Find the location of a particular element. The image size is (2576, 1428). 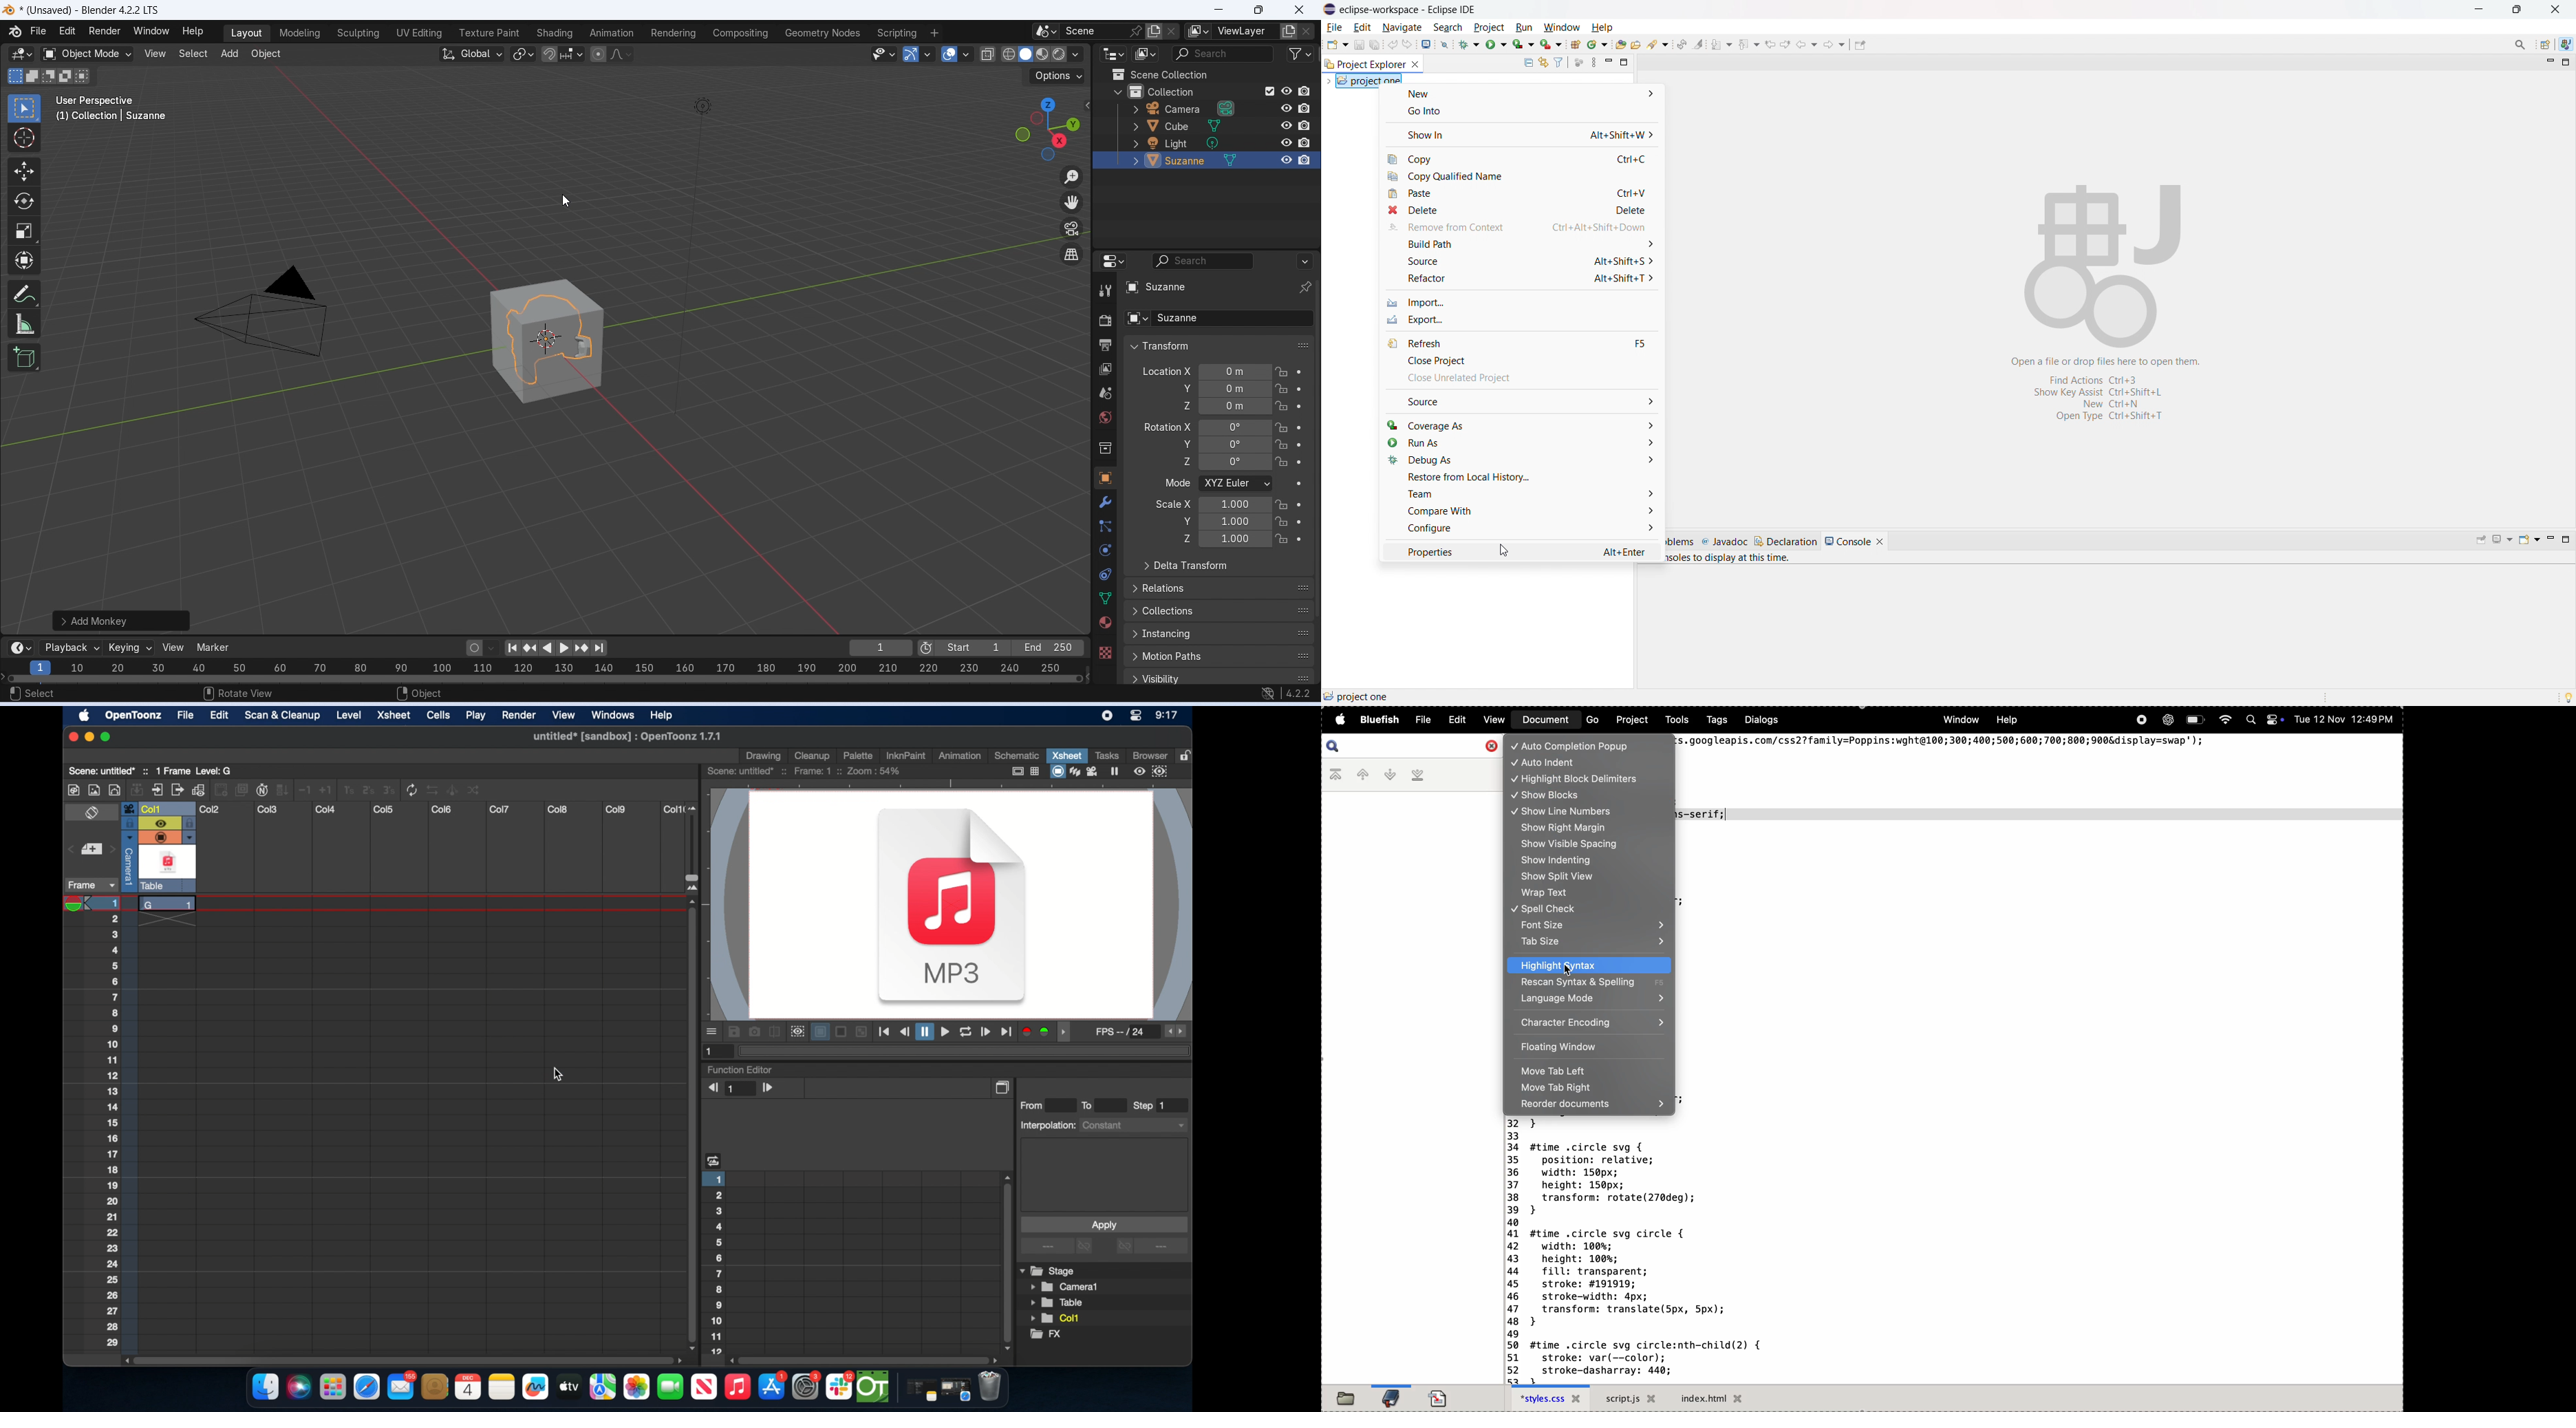

project is located at coordinates (1631, 721).